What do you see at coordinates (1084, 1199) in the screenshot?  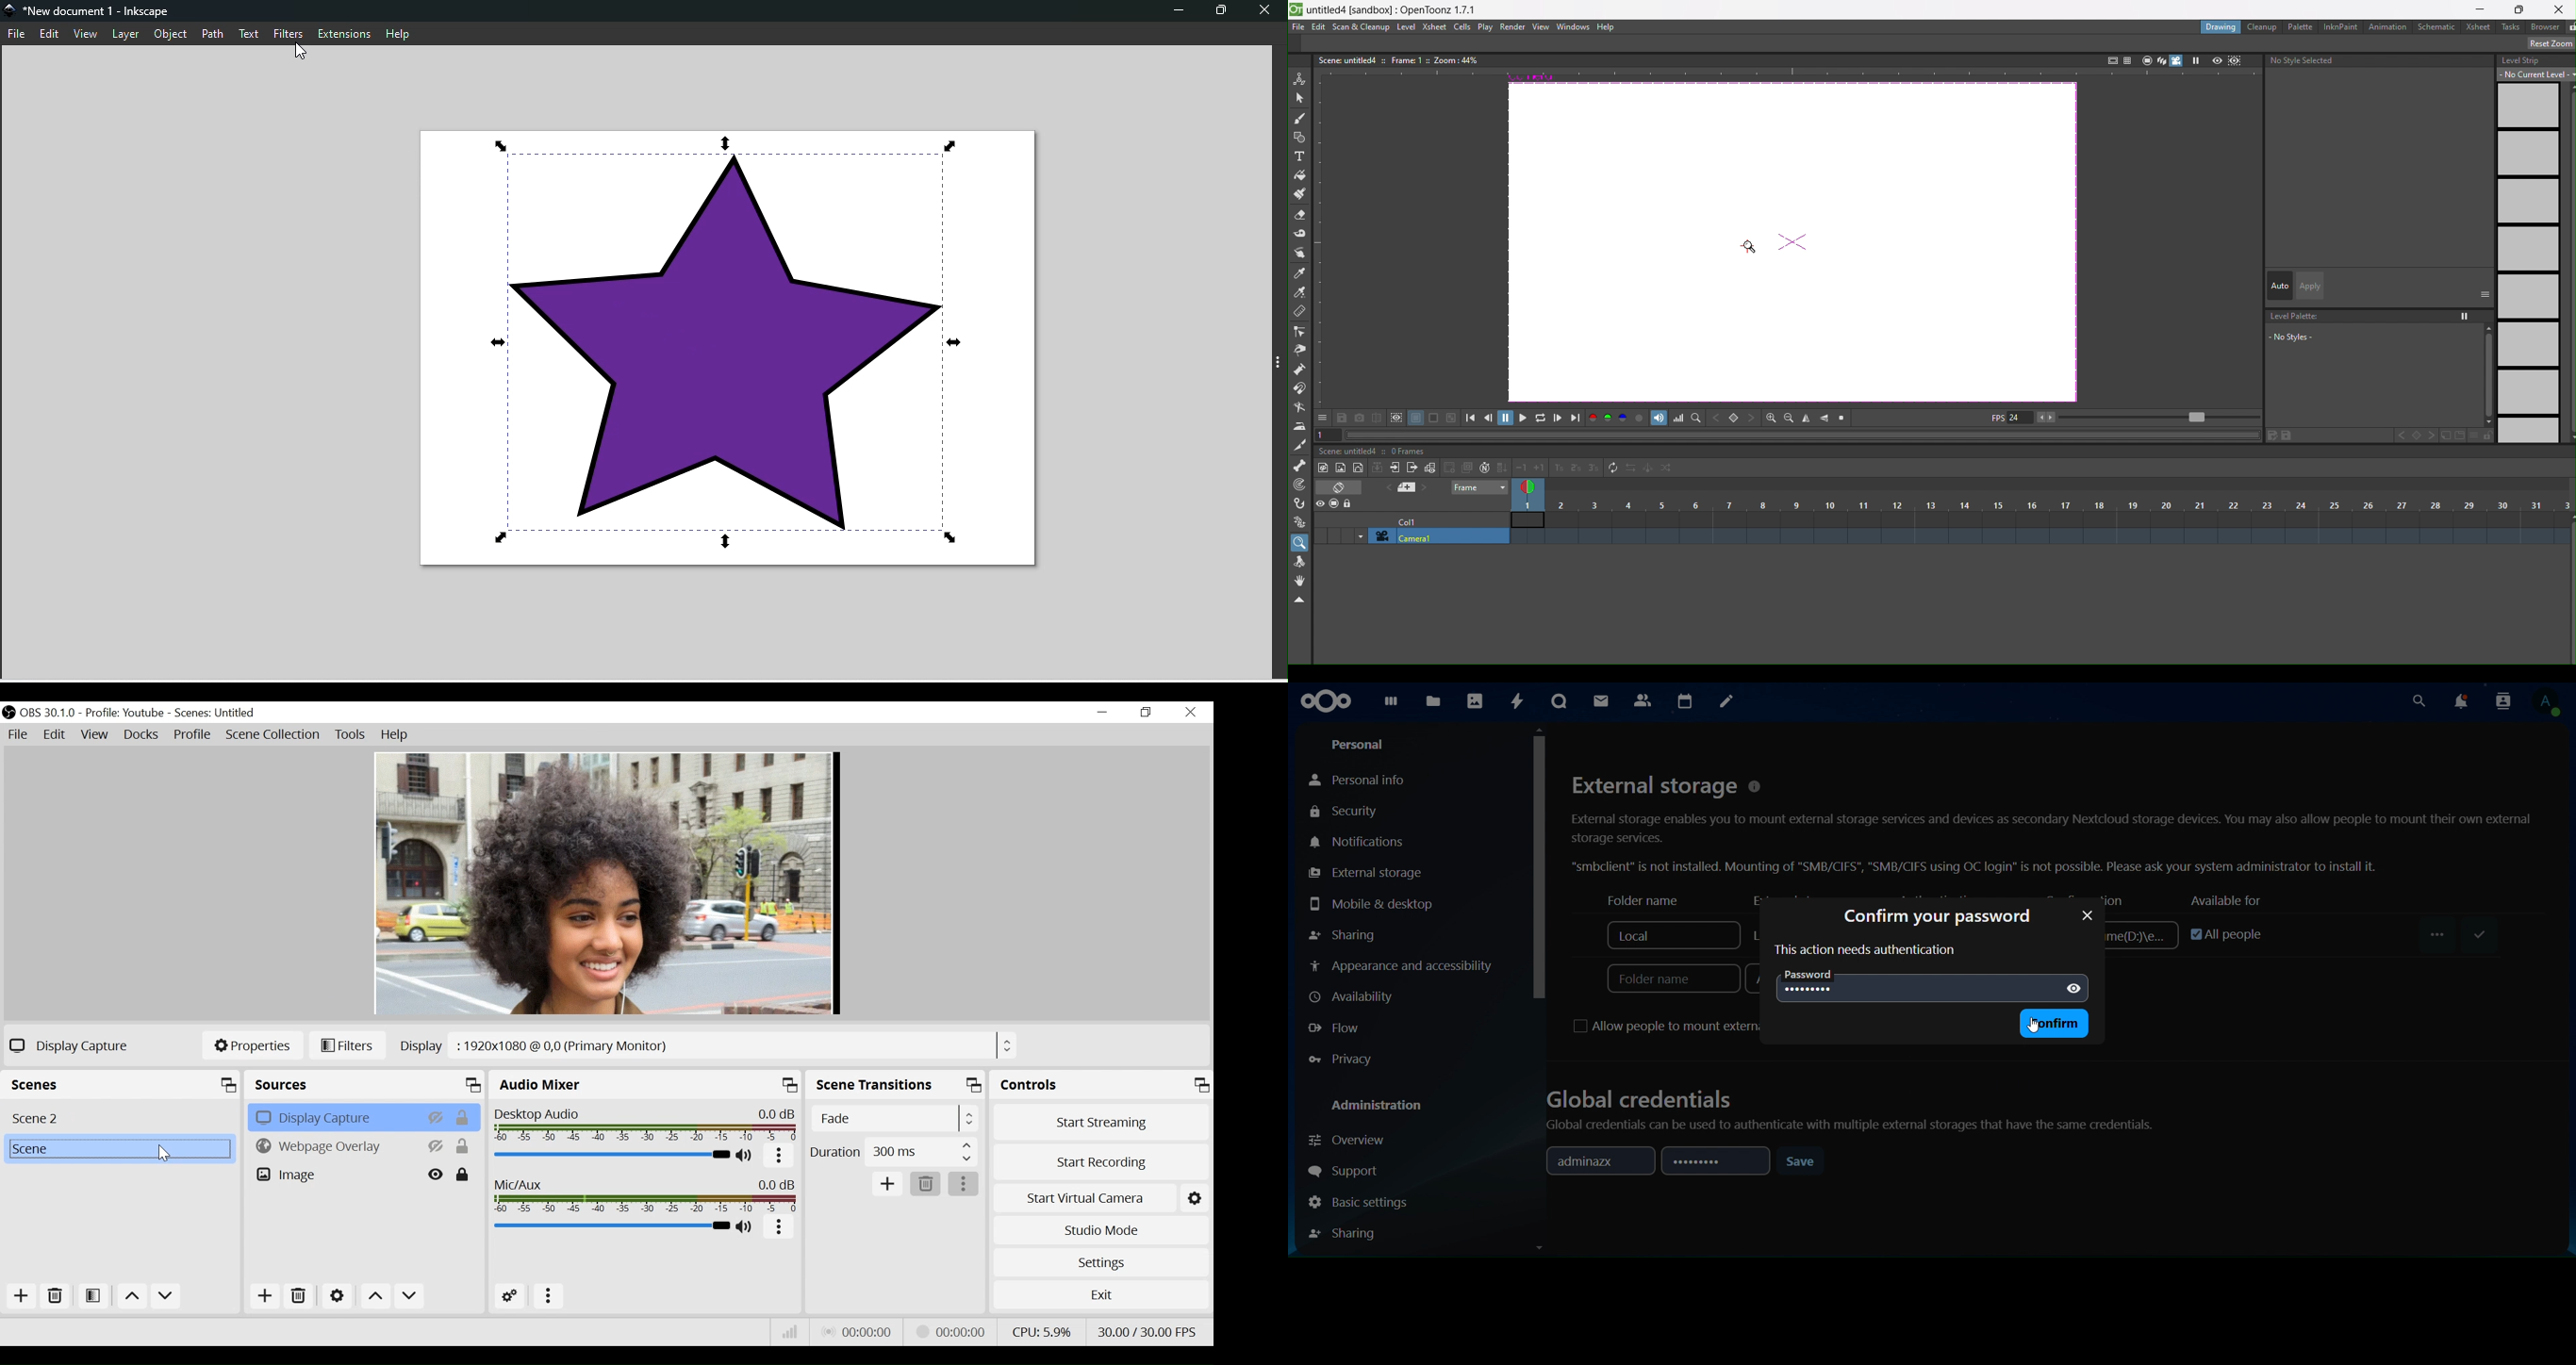 I see `Start Virtual Camera` at bounding box center [1084, 1199].